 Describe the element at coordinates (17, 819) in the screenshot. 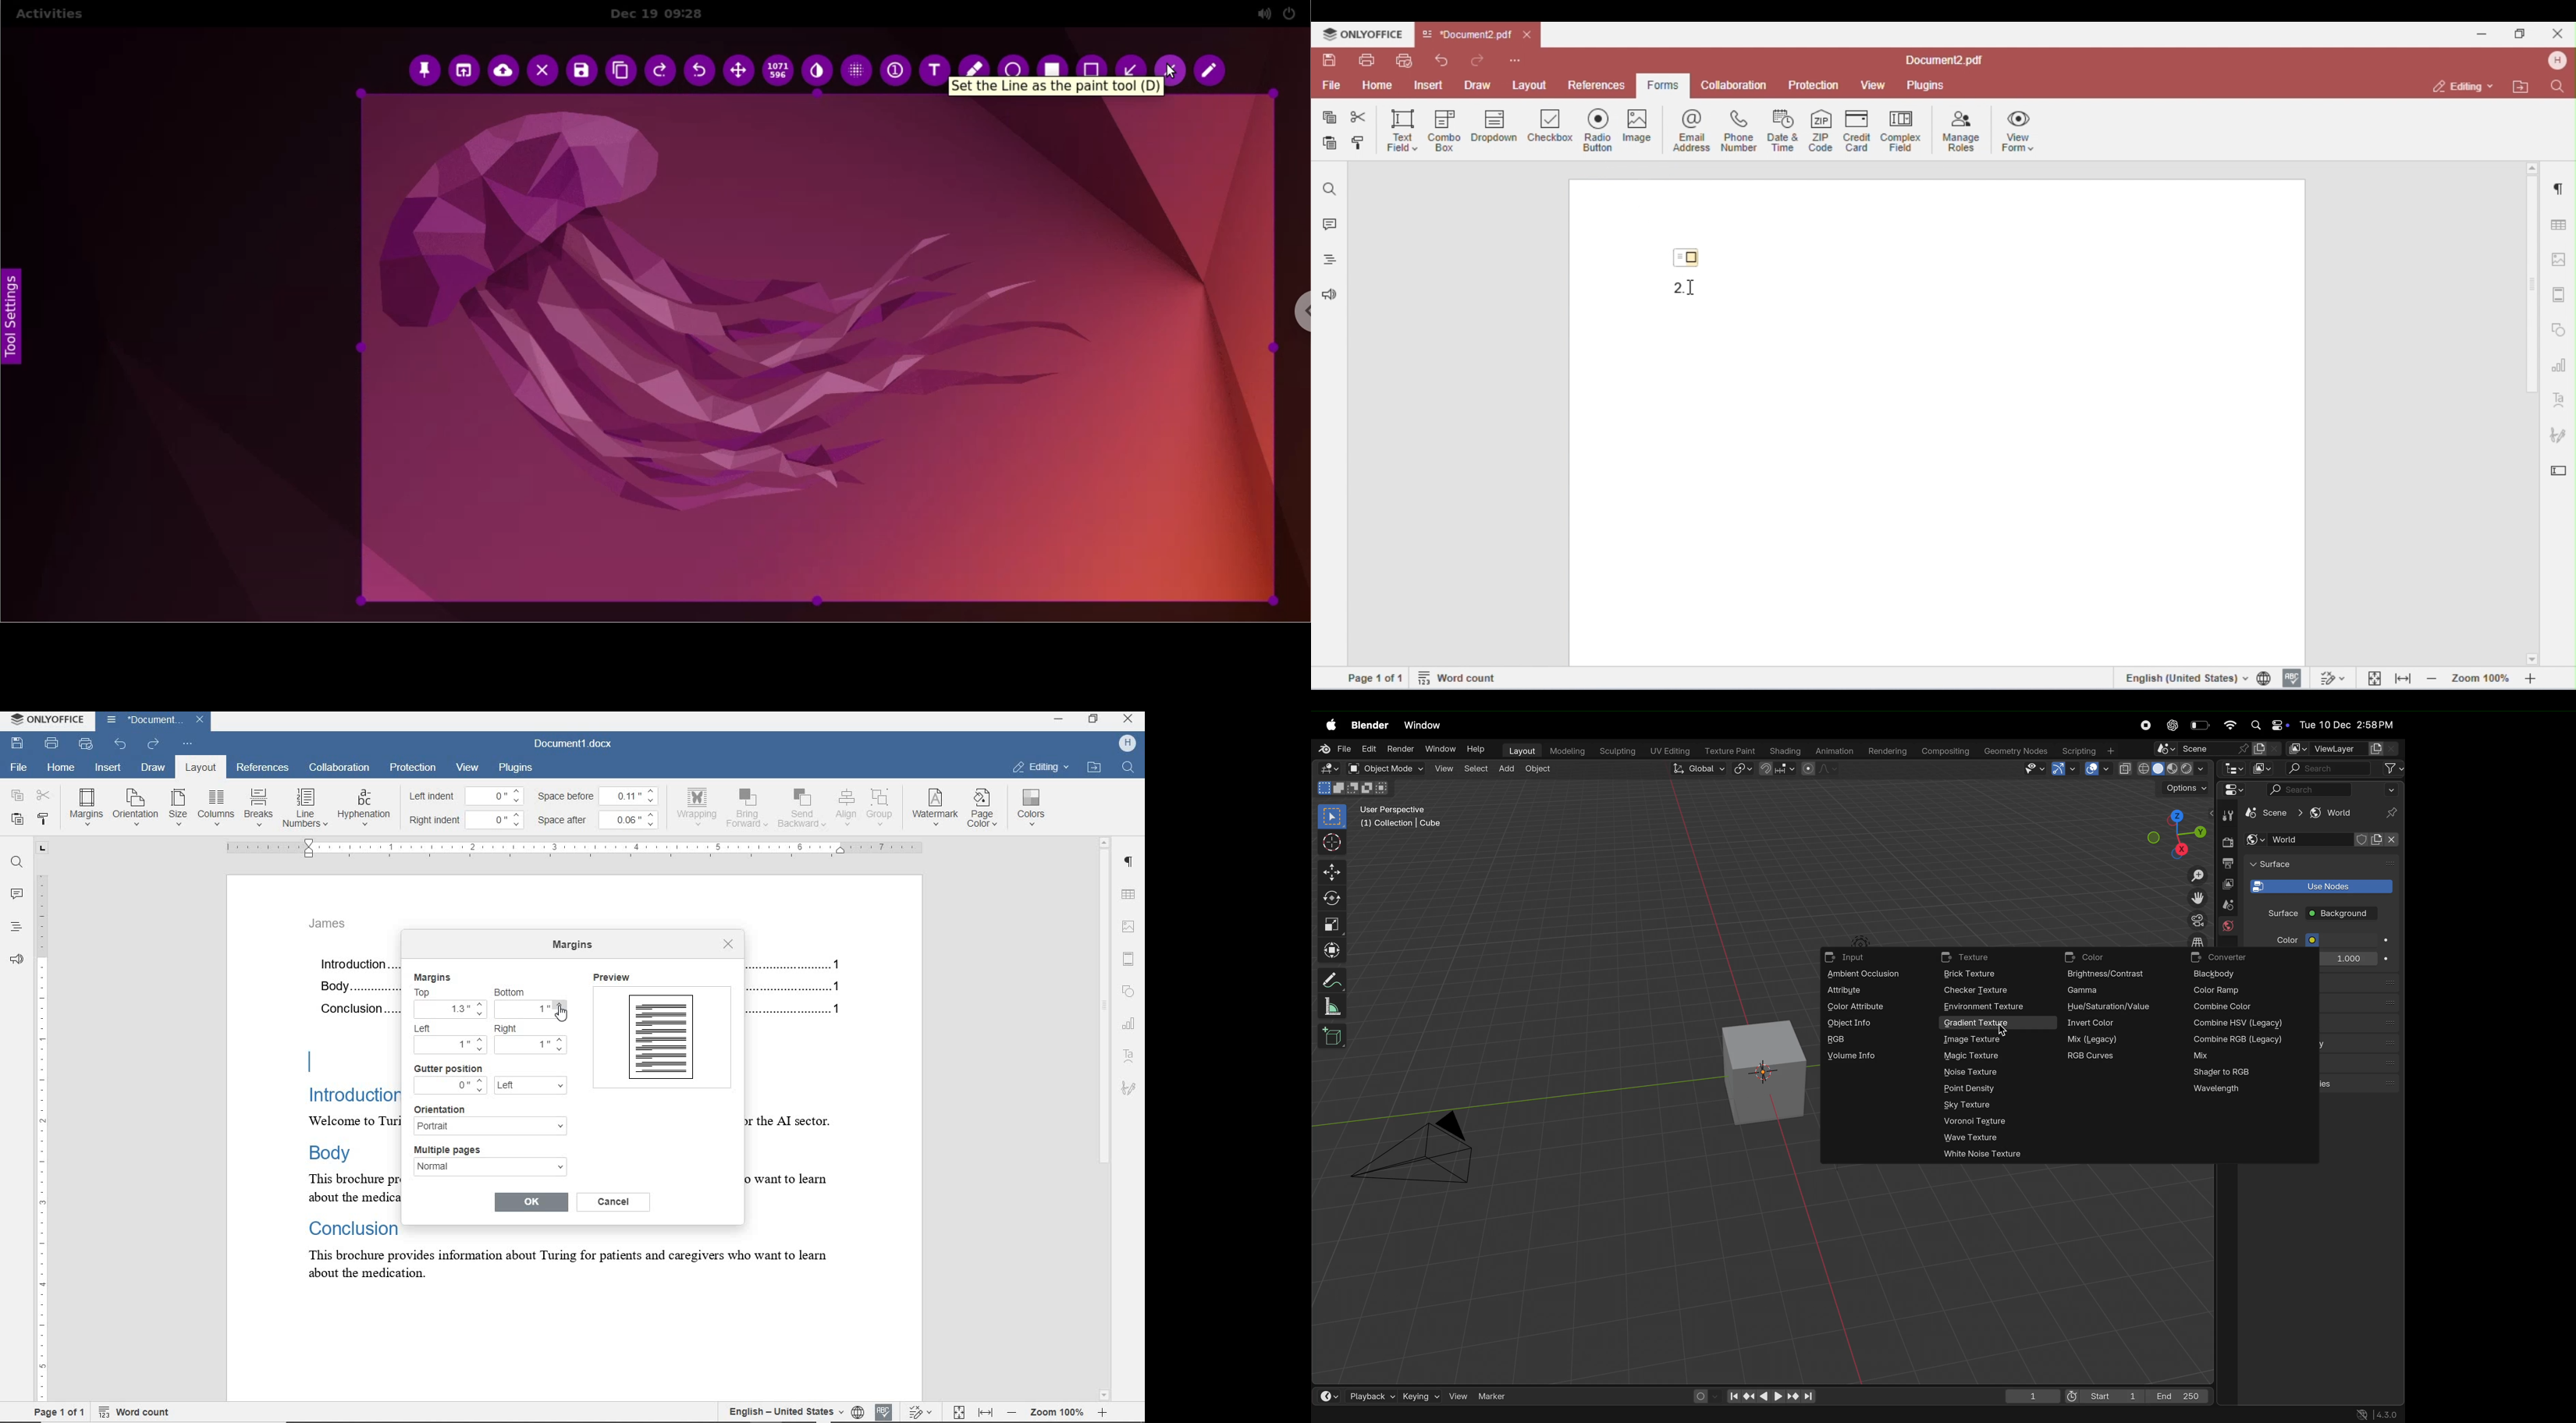

I see `paste` at that location.